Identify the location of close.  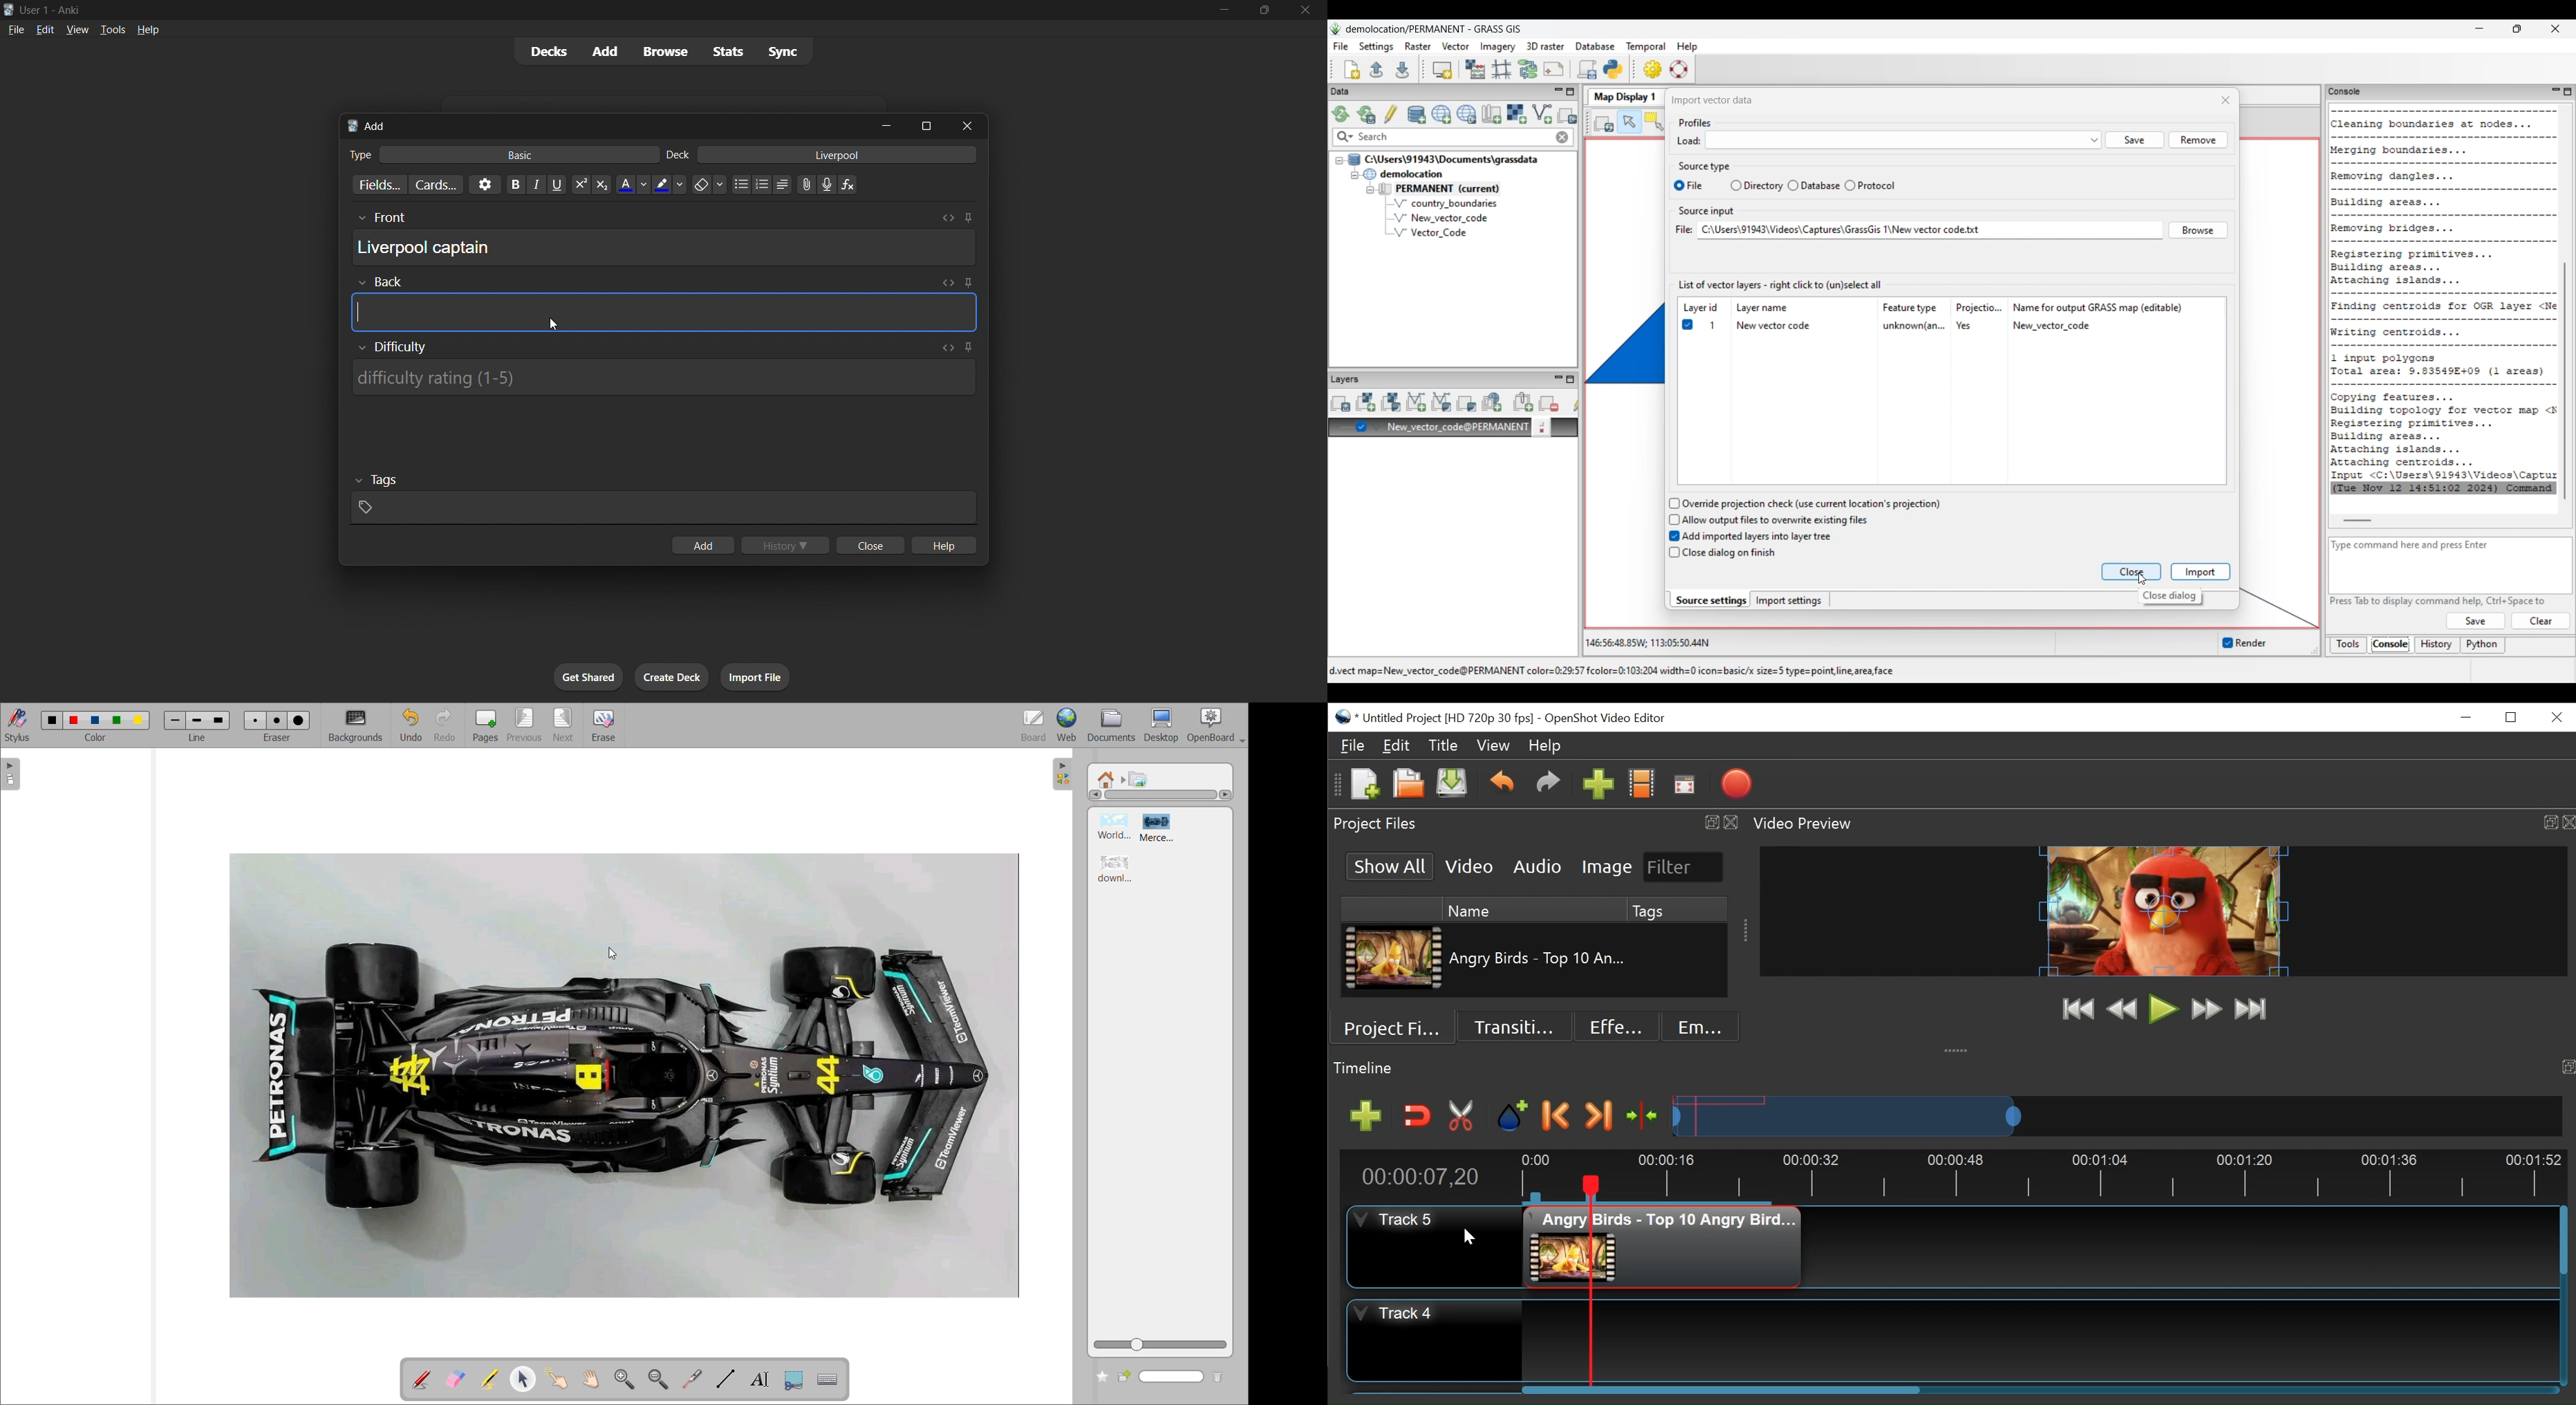
(870, 545).